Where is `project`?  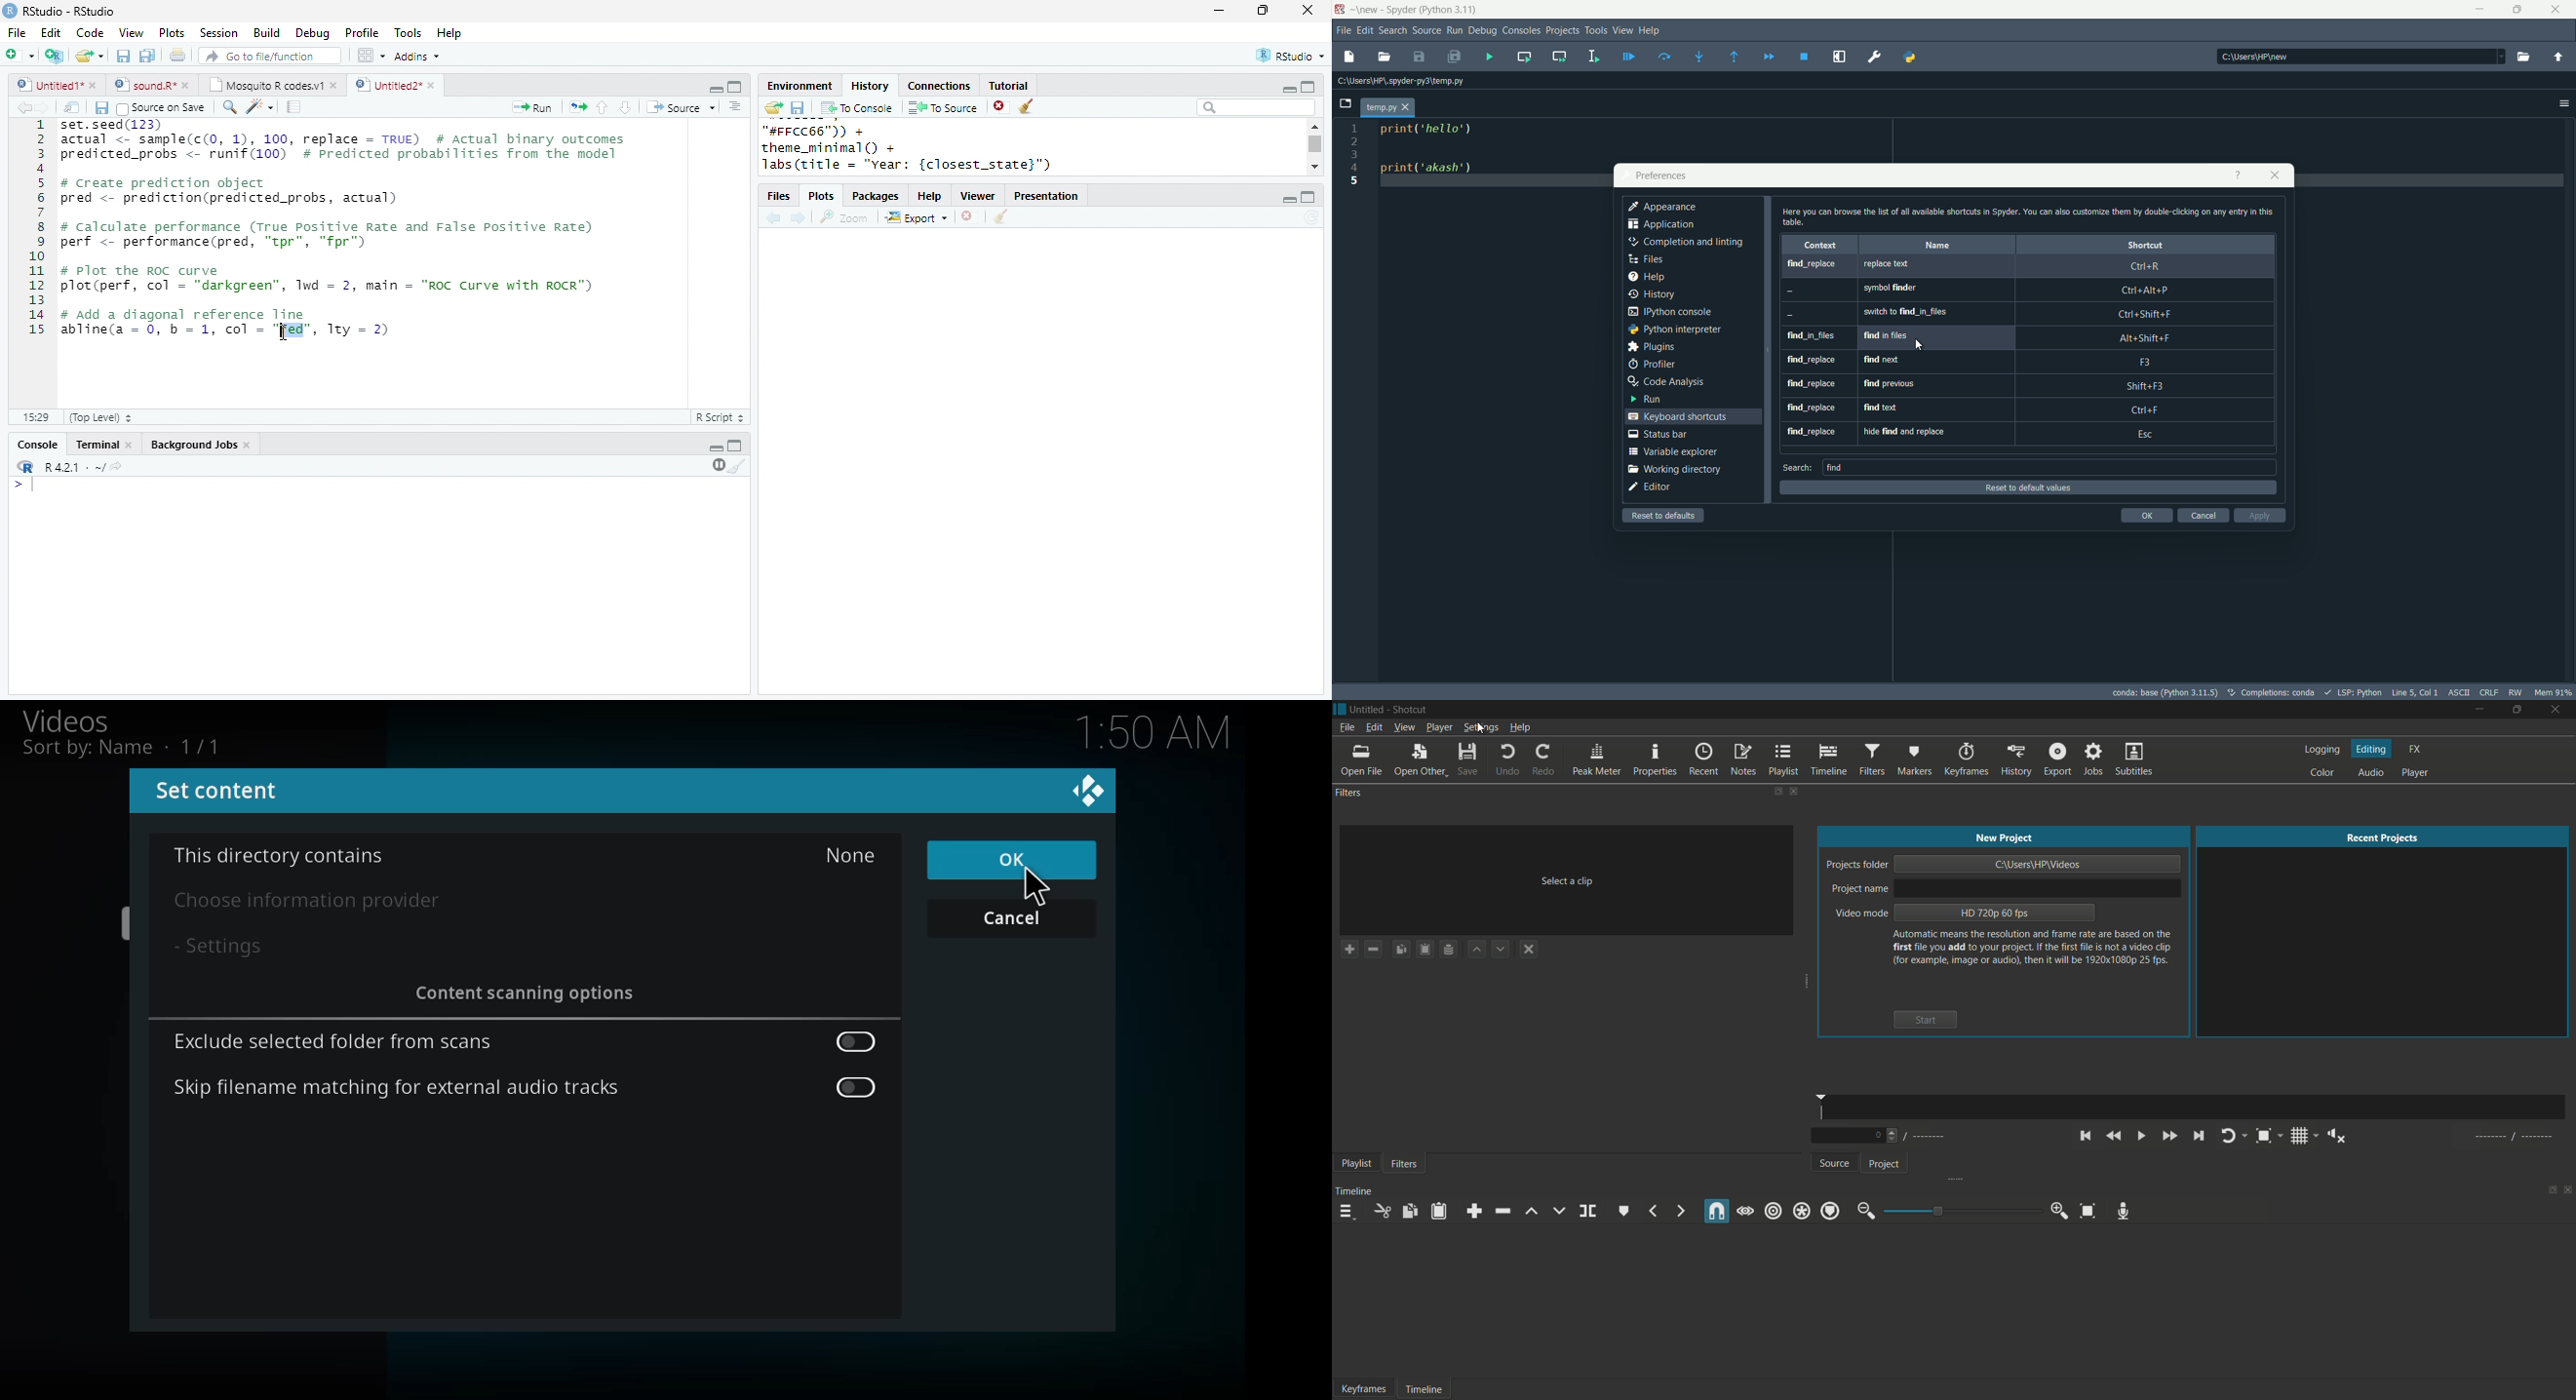
project is located at coordinates (1884, 1165).